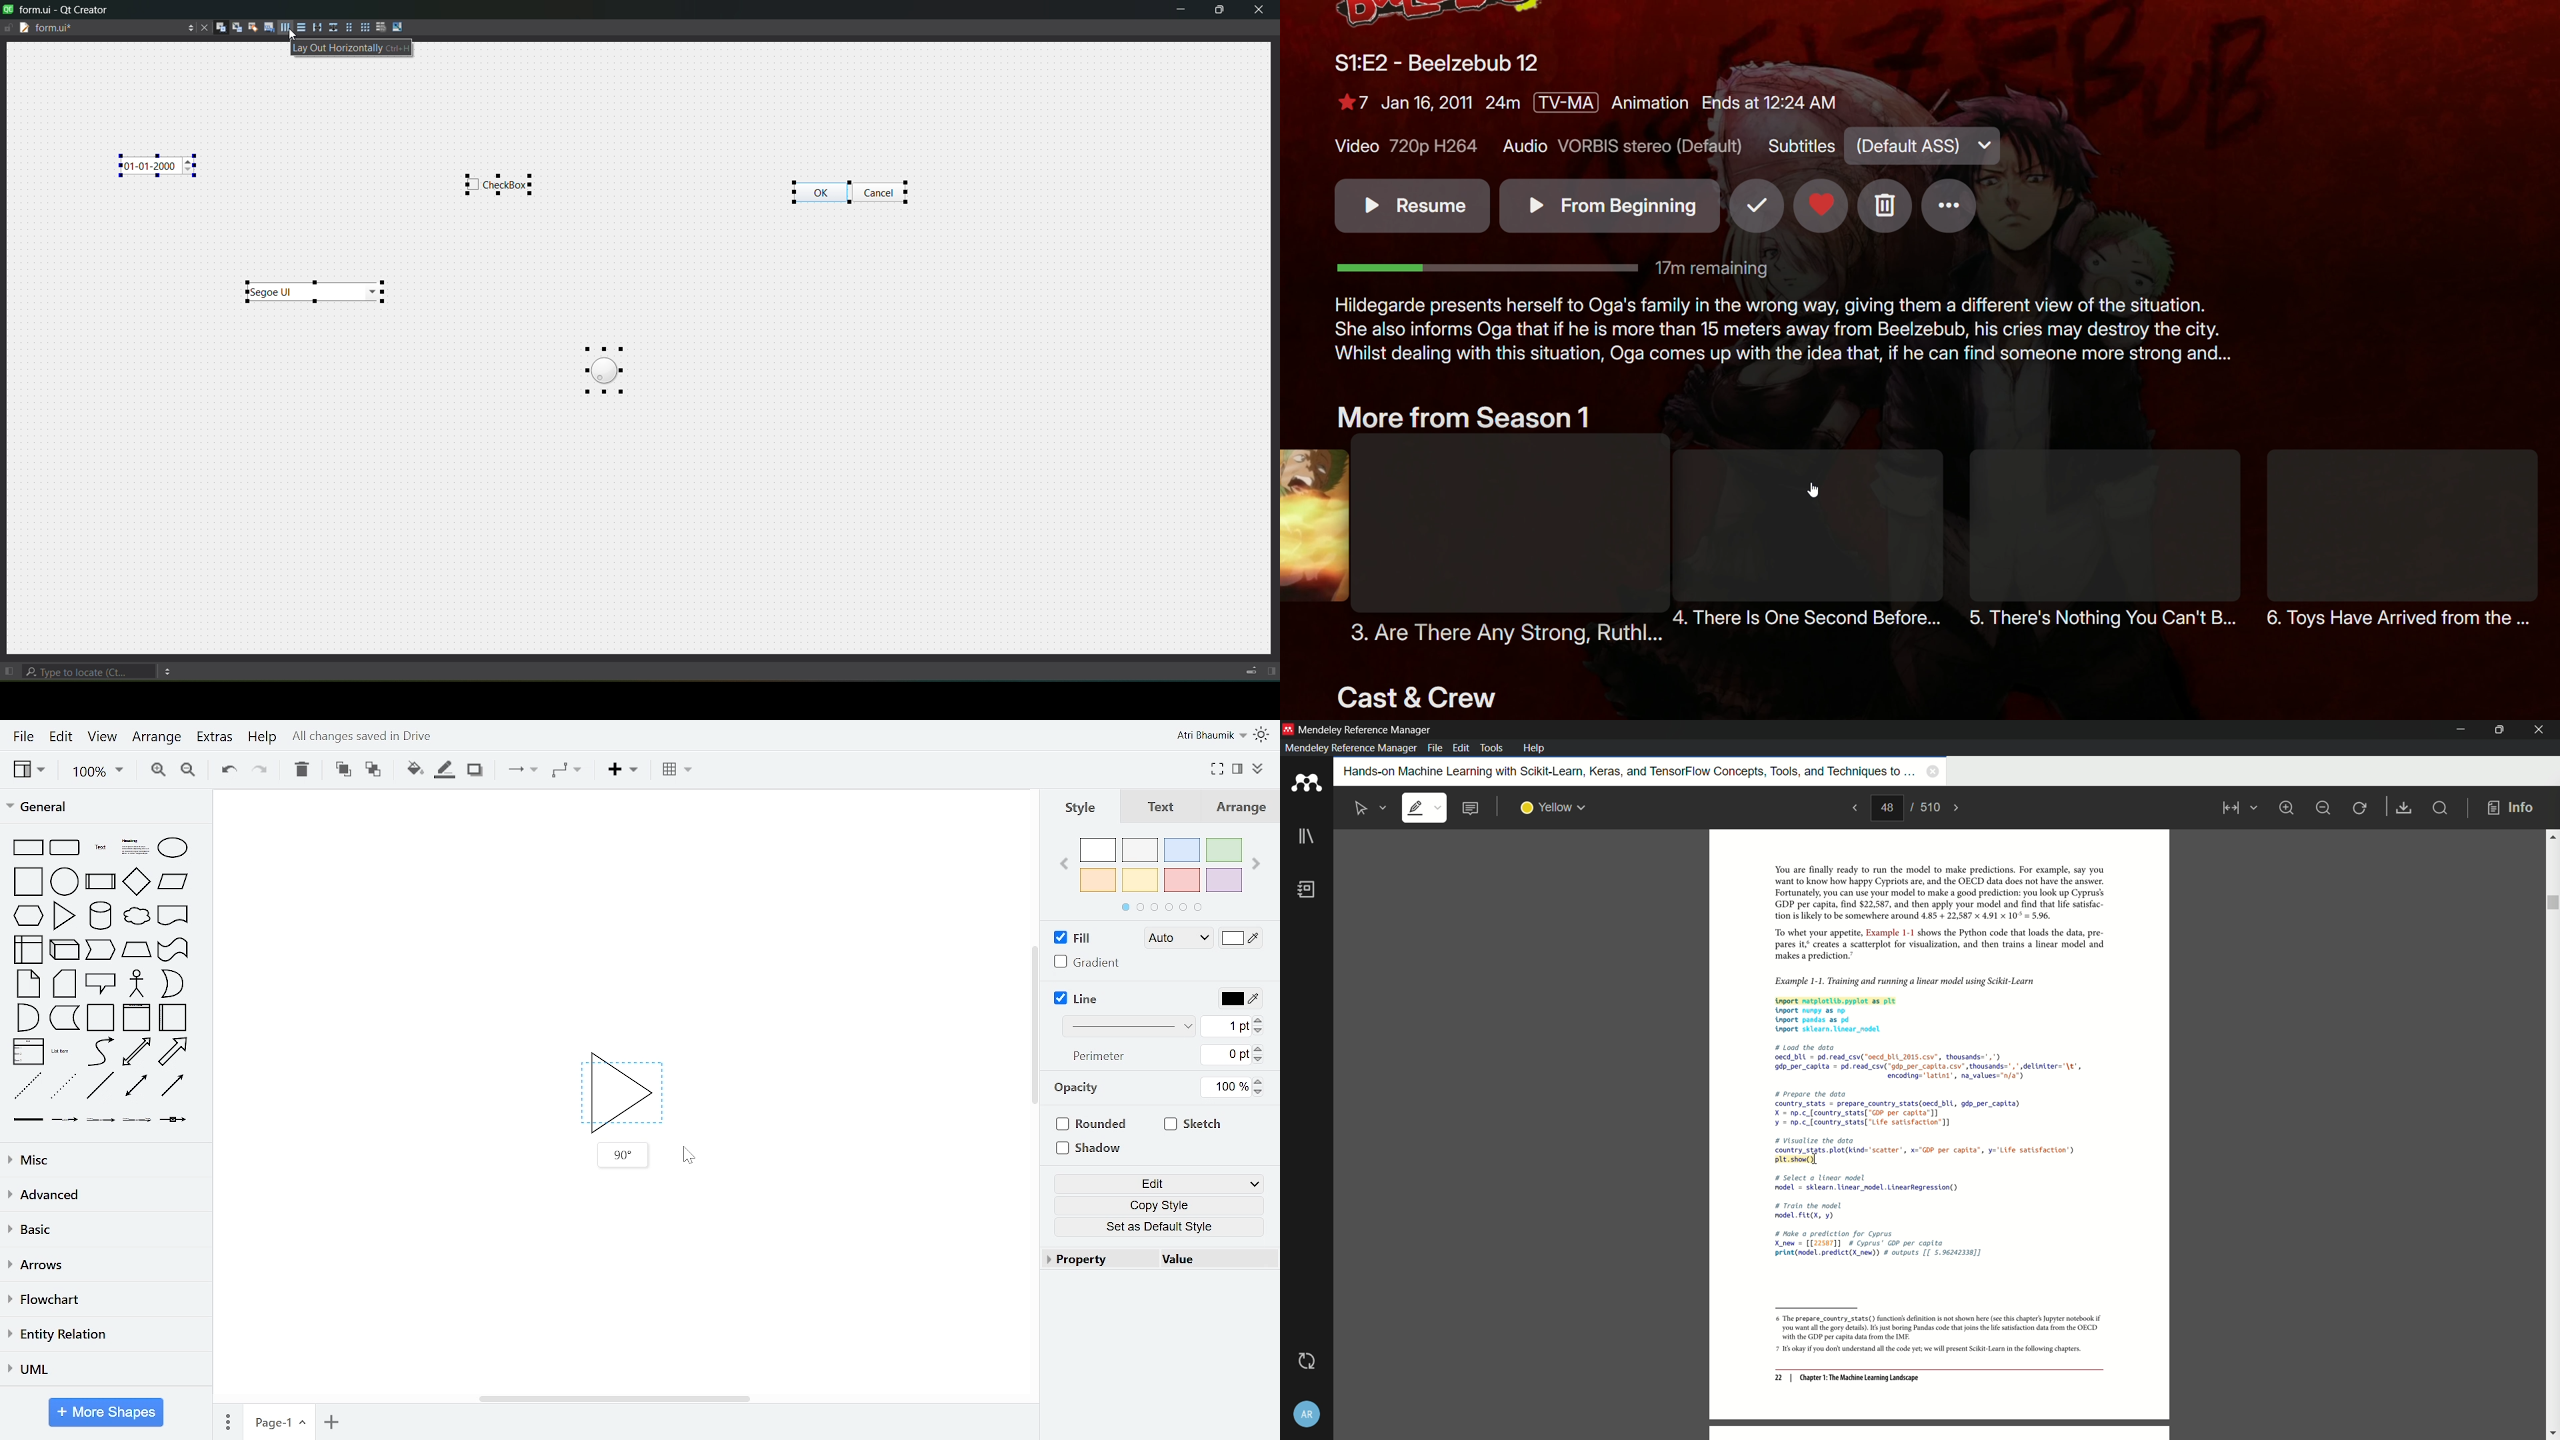 The width and height of the screenshot is (2576, 1456). What do you see at coordinates (101, 1122) in the screenshot?
I see `connector with 2 label` at bounding box center [101, 1122].